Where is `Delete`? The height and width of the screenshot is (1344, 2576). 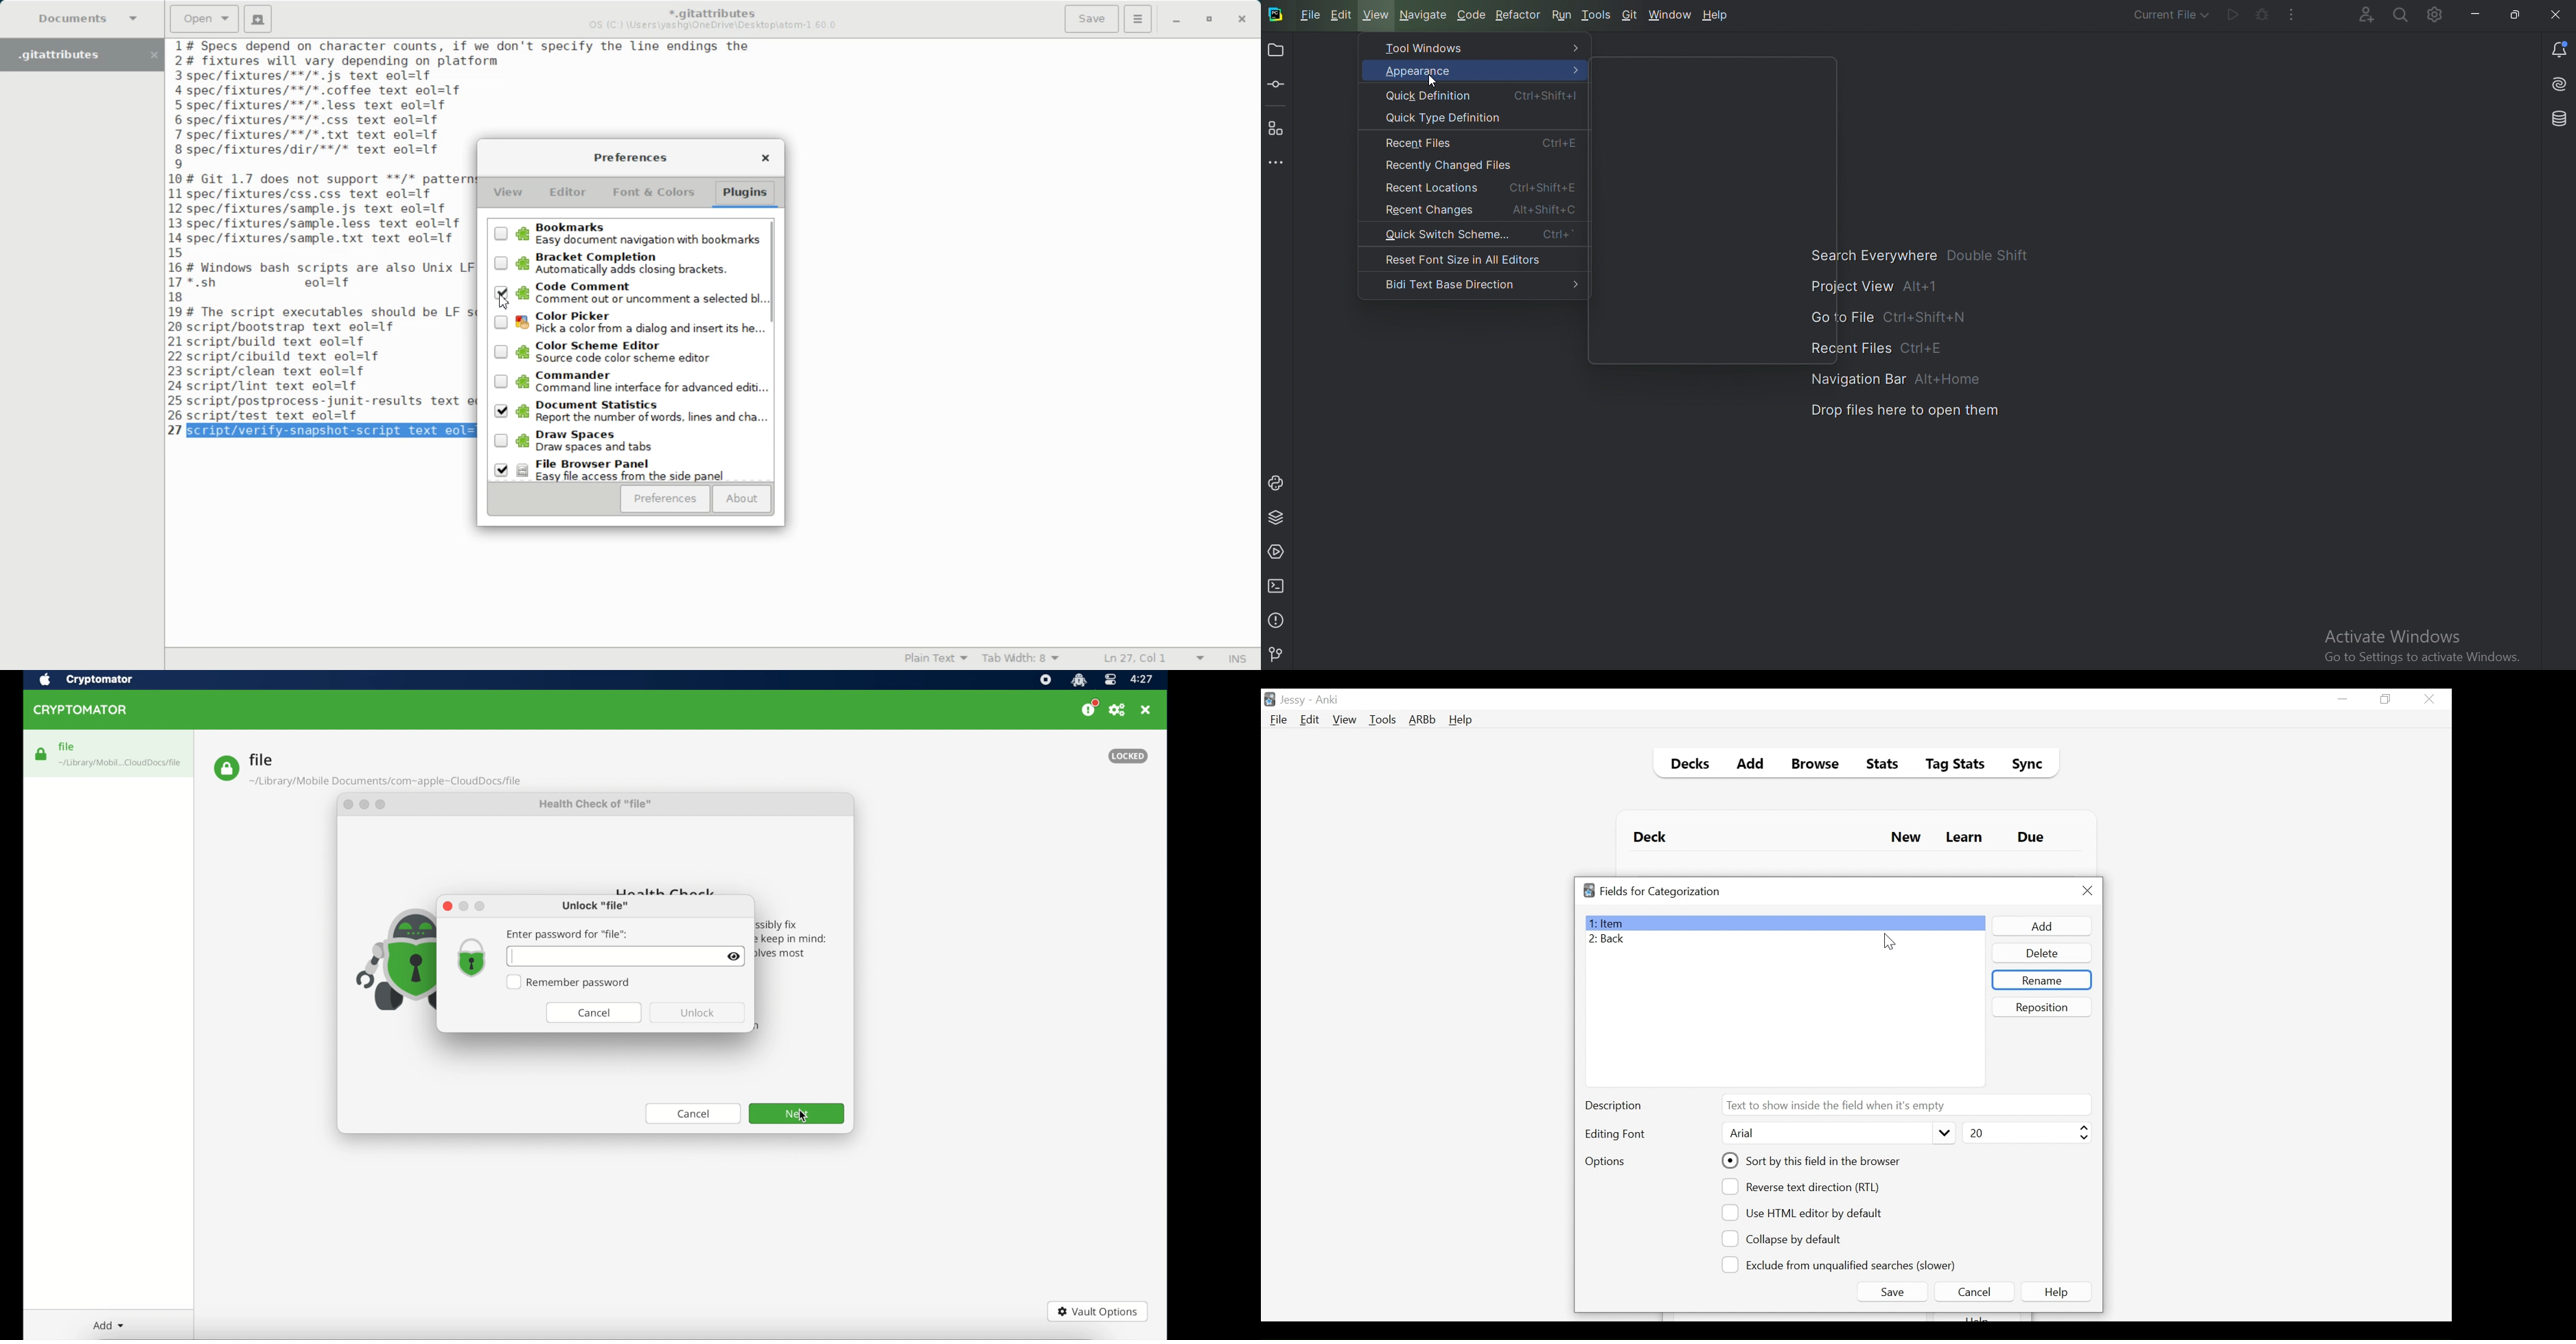
Delete is located at coordinates (2041, 954).